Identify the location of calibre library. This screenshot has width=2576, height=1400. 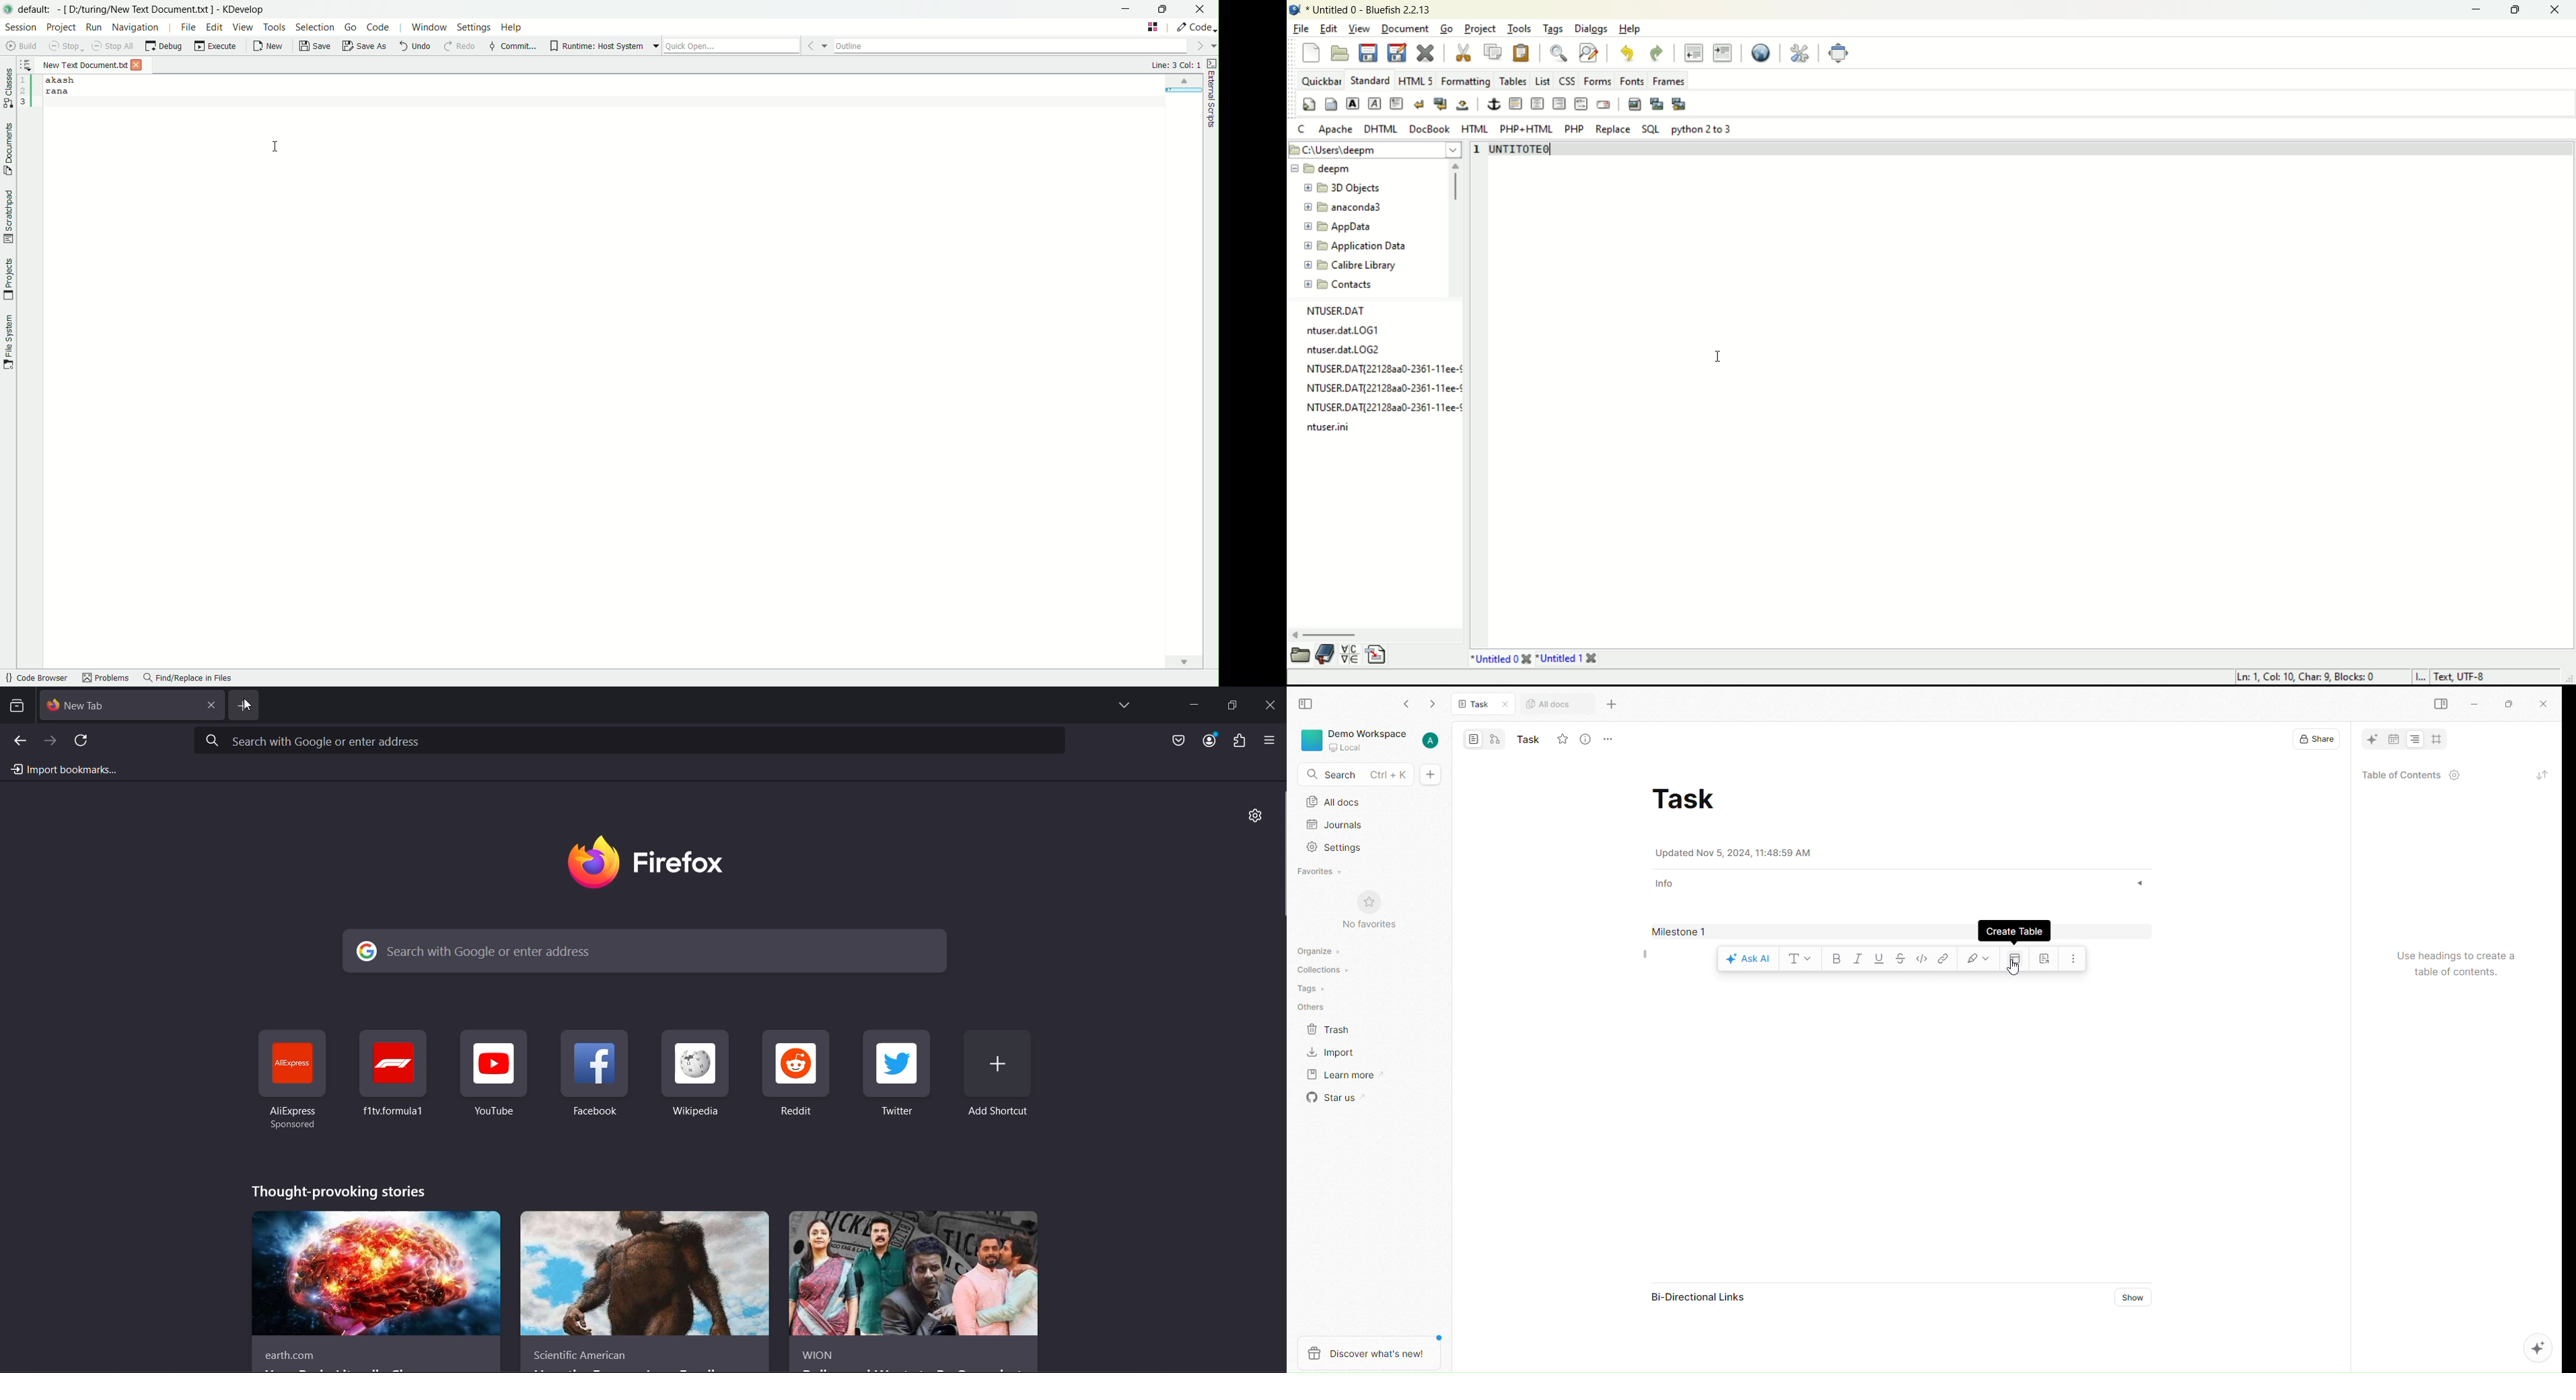
(1352, 265).